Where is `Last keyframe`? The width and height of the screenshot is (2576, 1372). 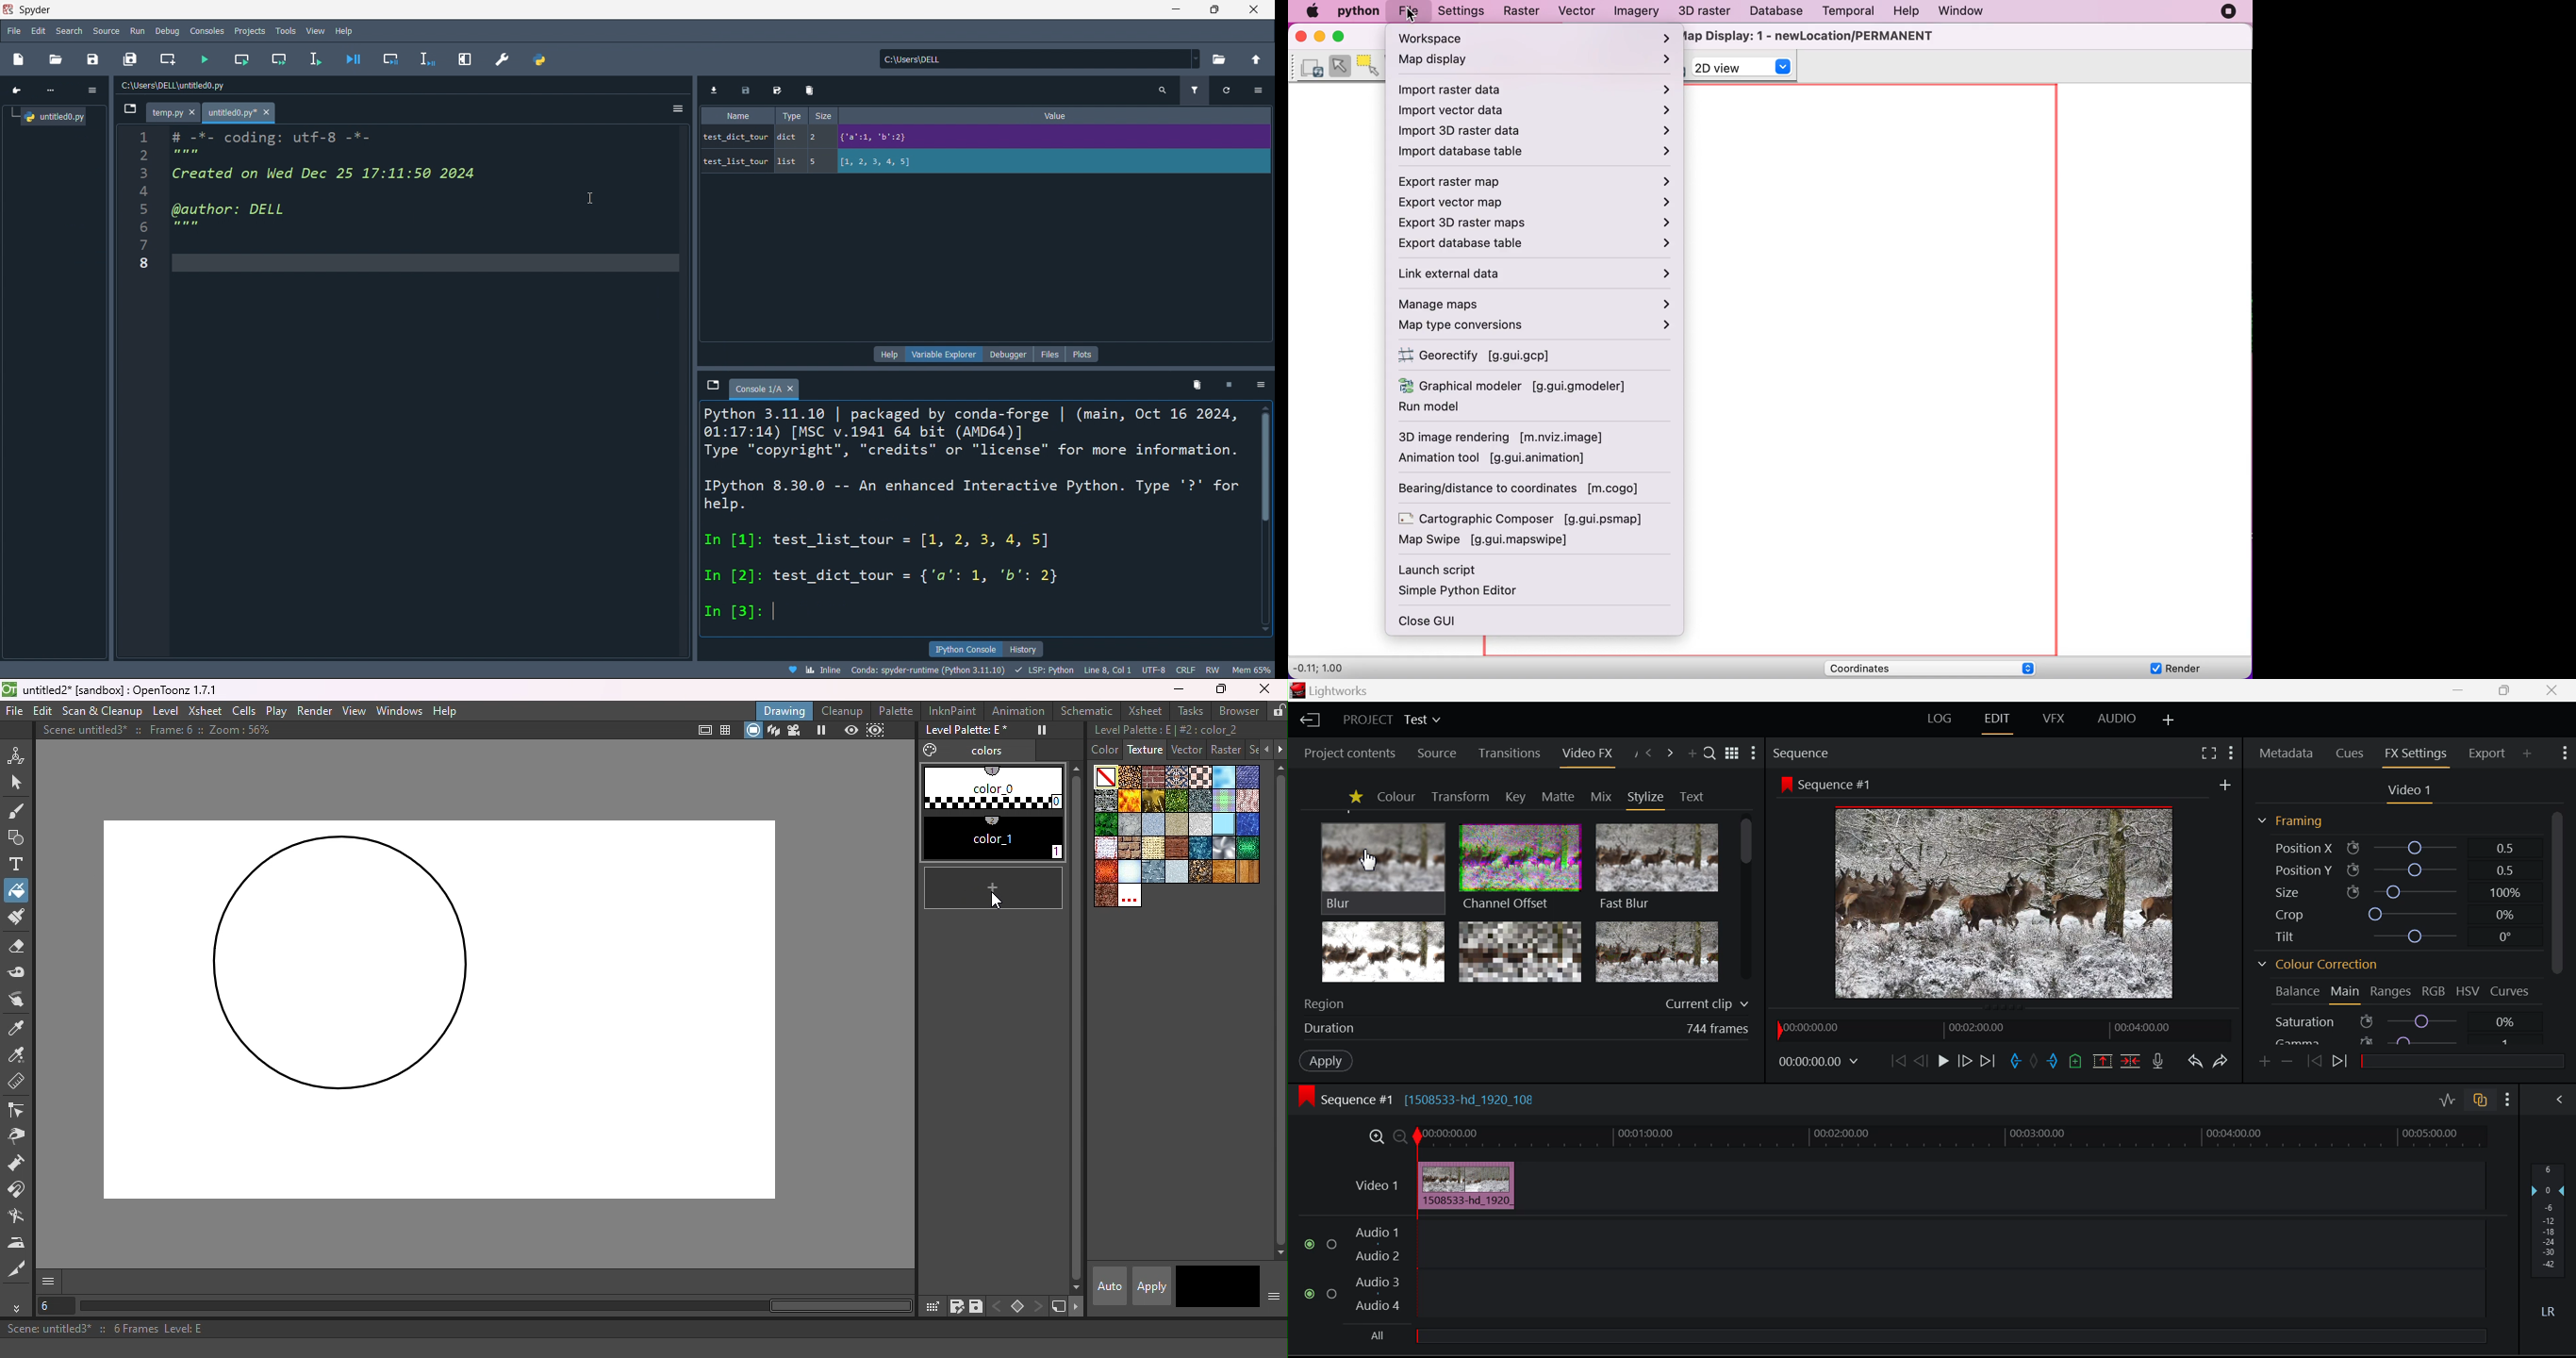
Last keyframe is located at coordinates (2315, 1063).